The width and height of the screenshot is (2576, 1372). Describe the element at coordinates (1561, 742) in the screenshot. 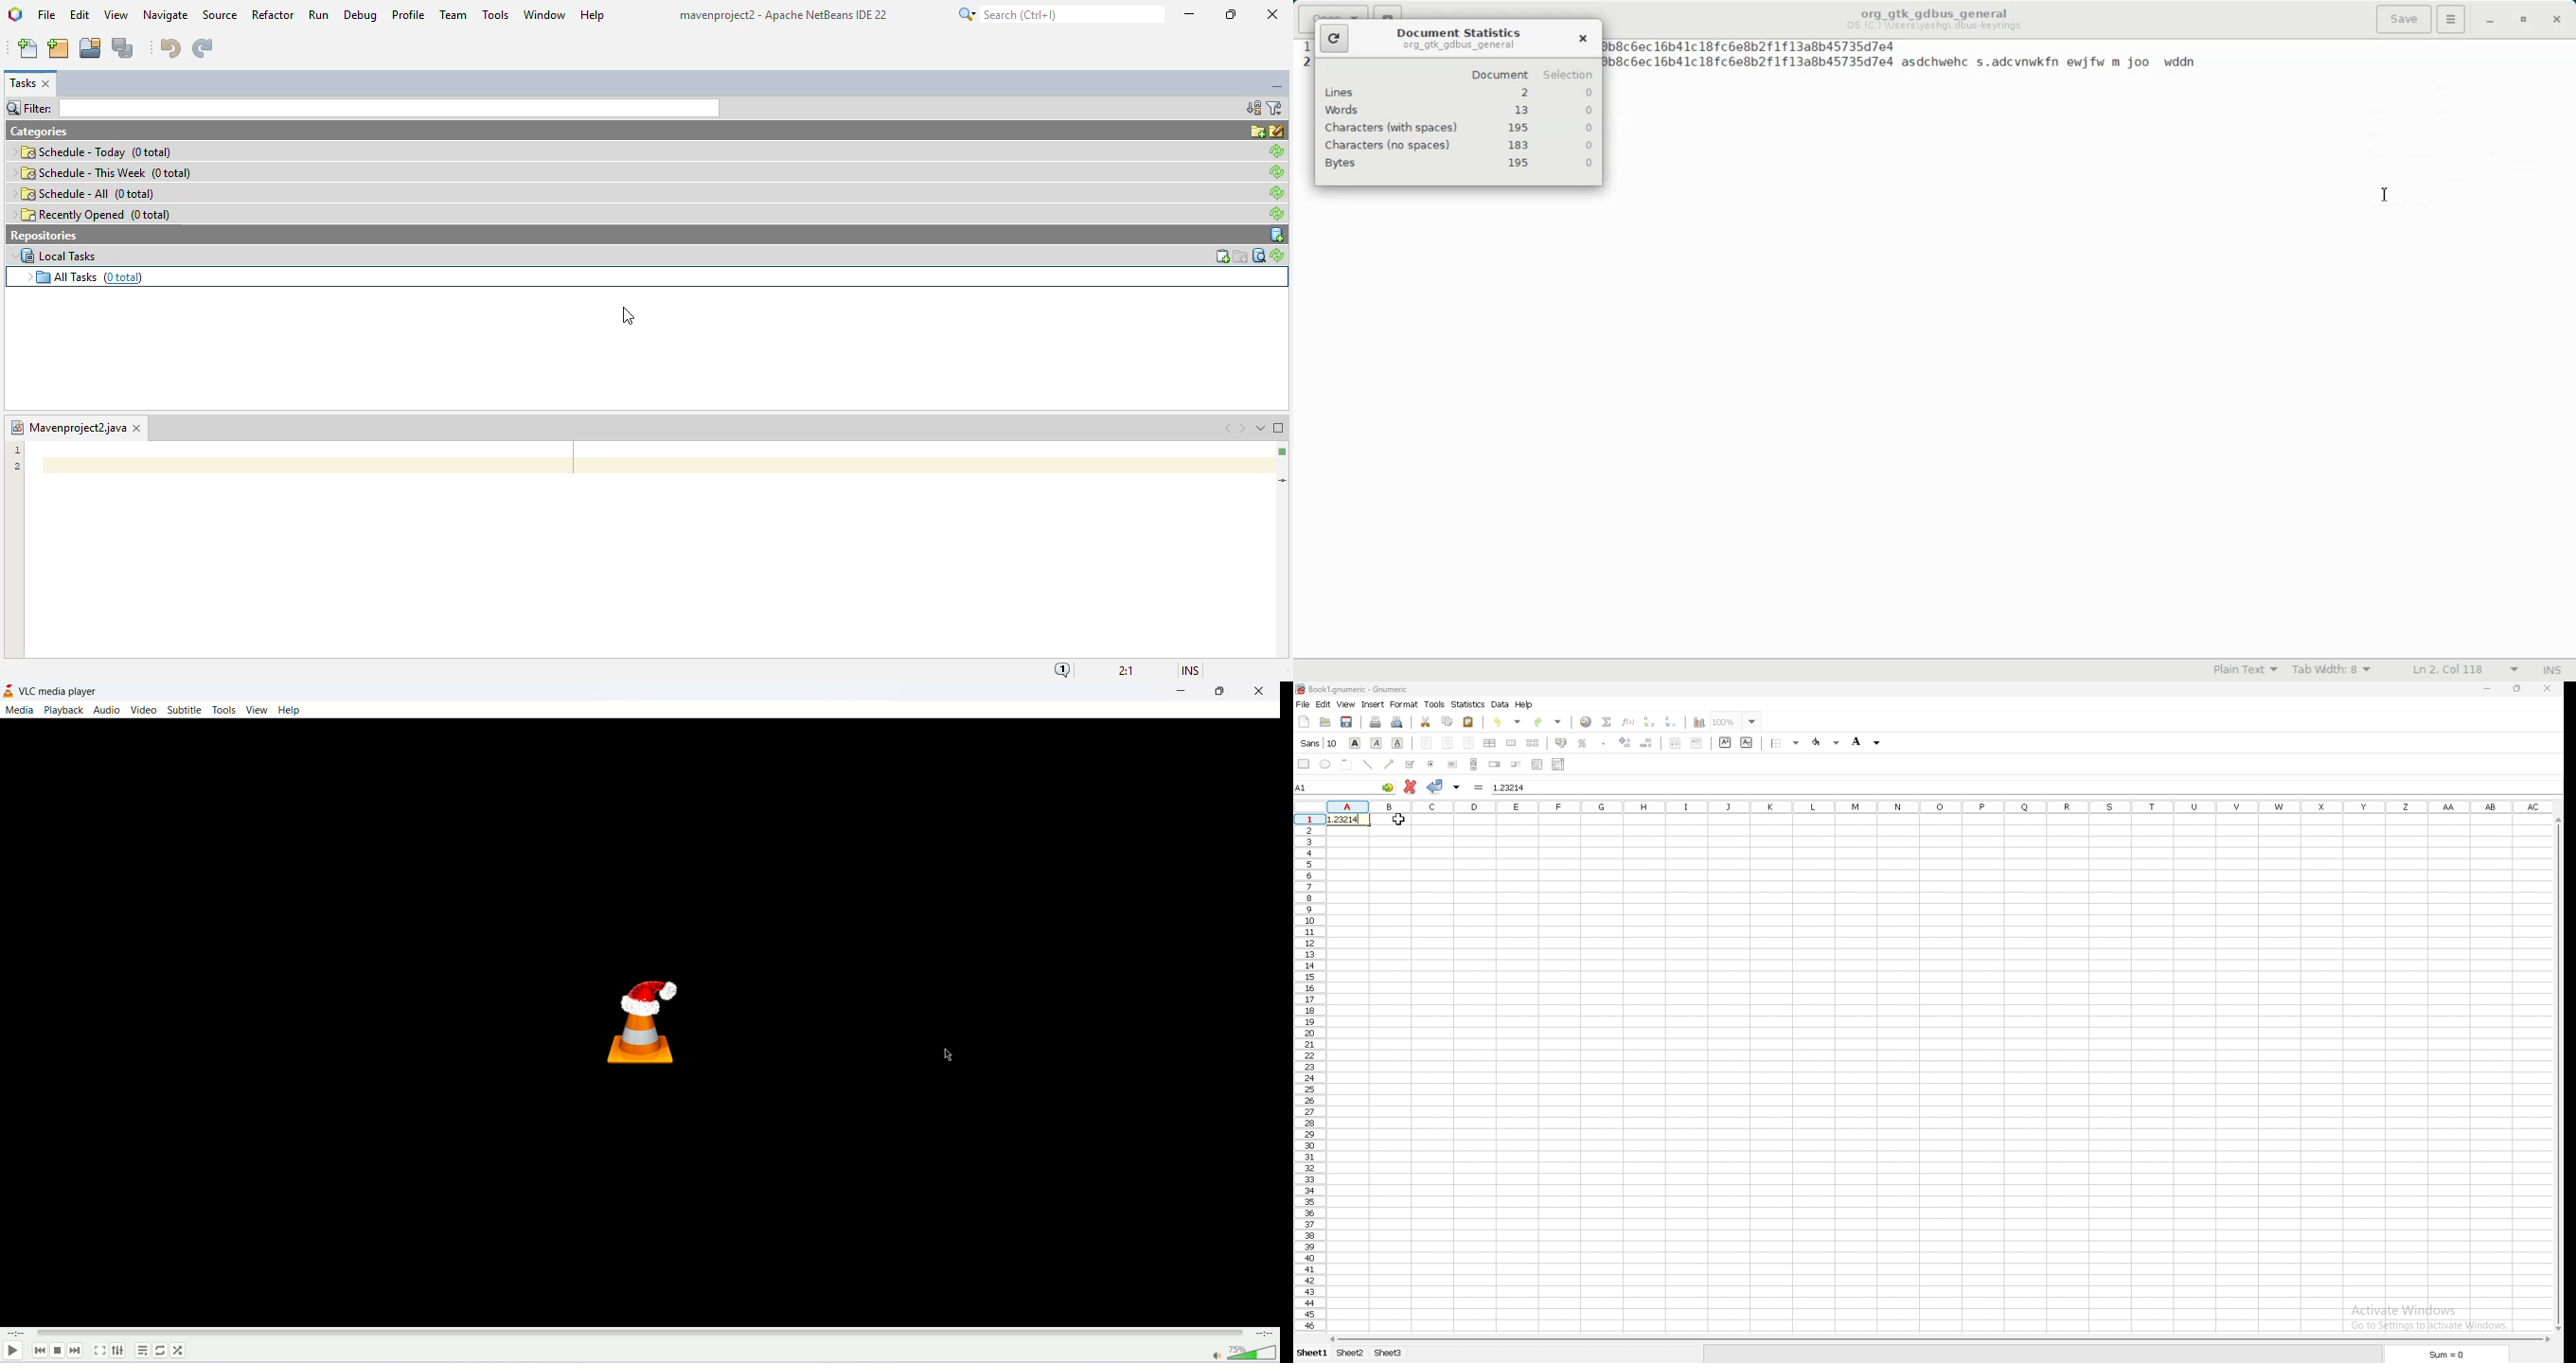

I see `accounting` at that location.